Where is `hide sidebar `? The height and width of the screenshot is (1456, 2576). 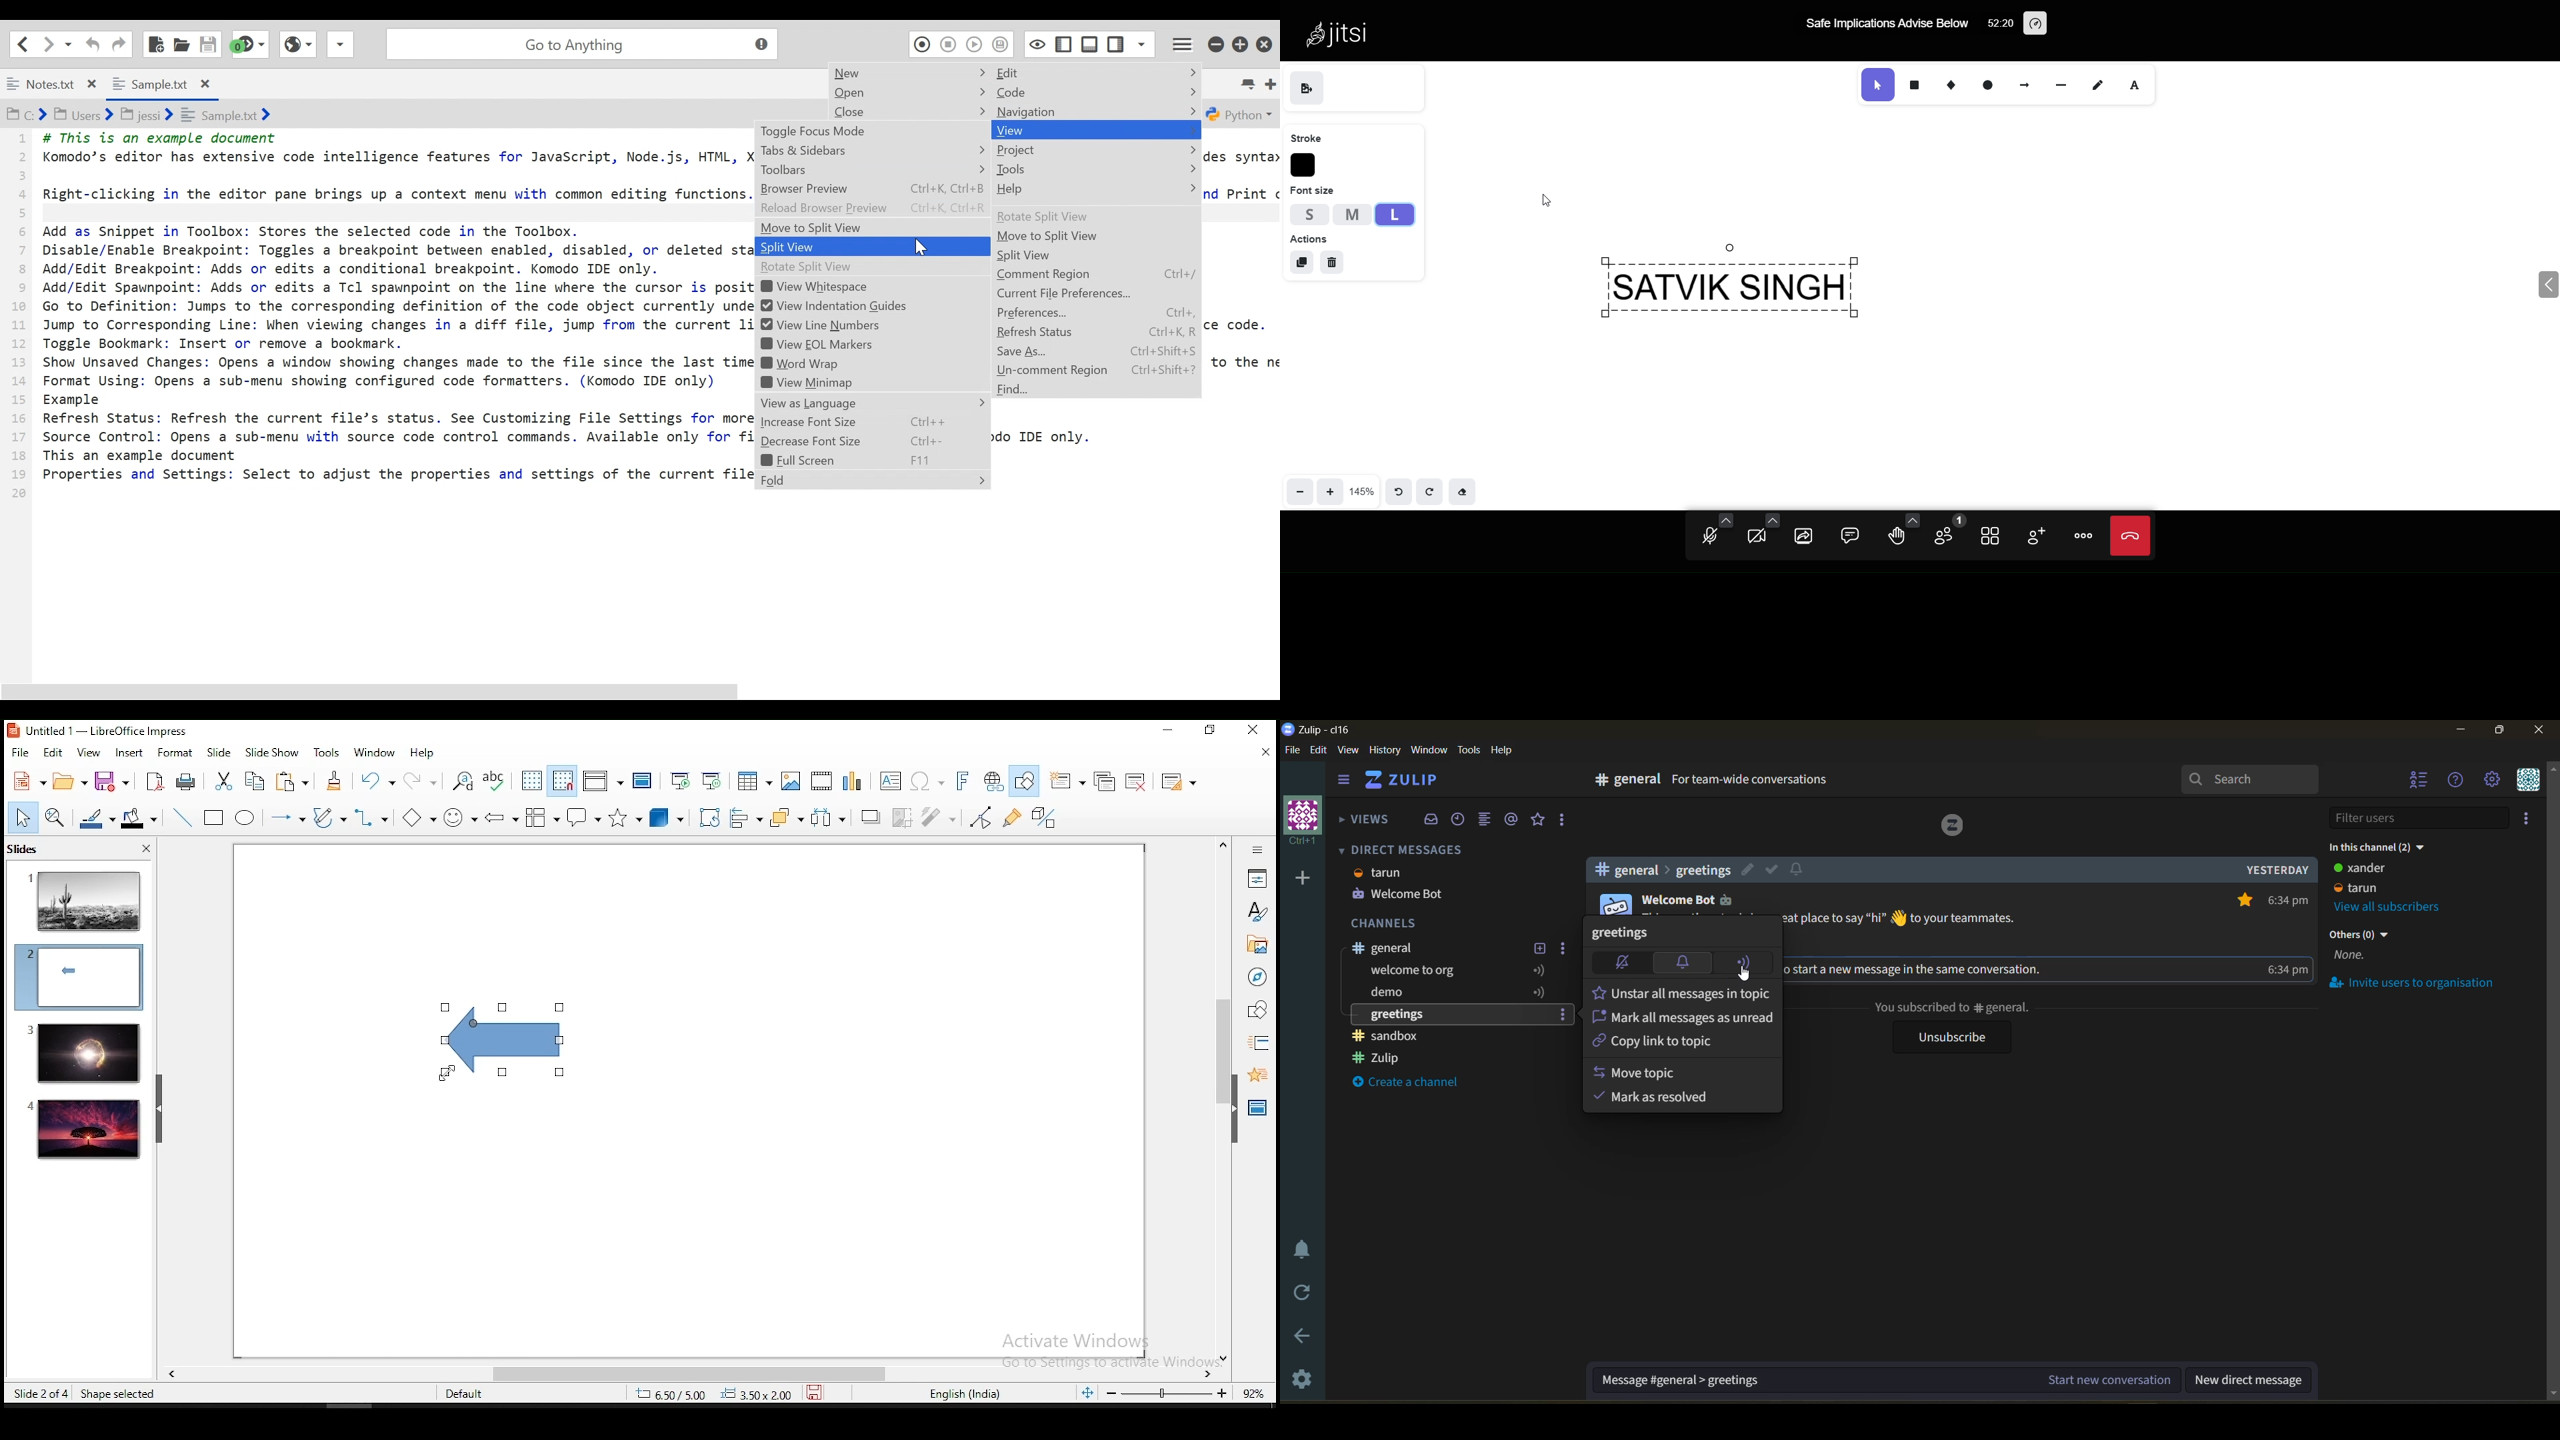 hide sidebar  is located at coordinates (1343, 779).